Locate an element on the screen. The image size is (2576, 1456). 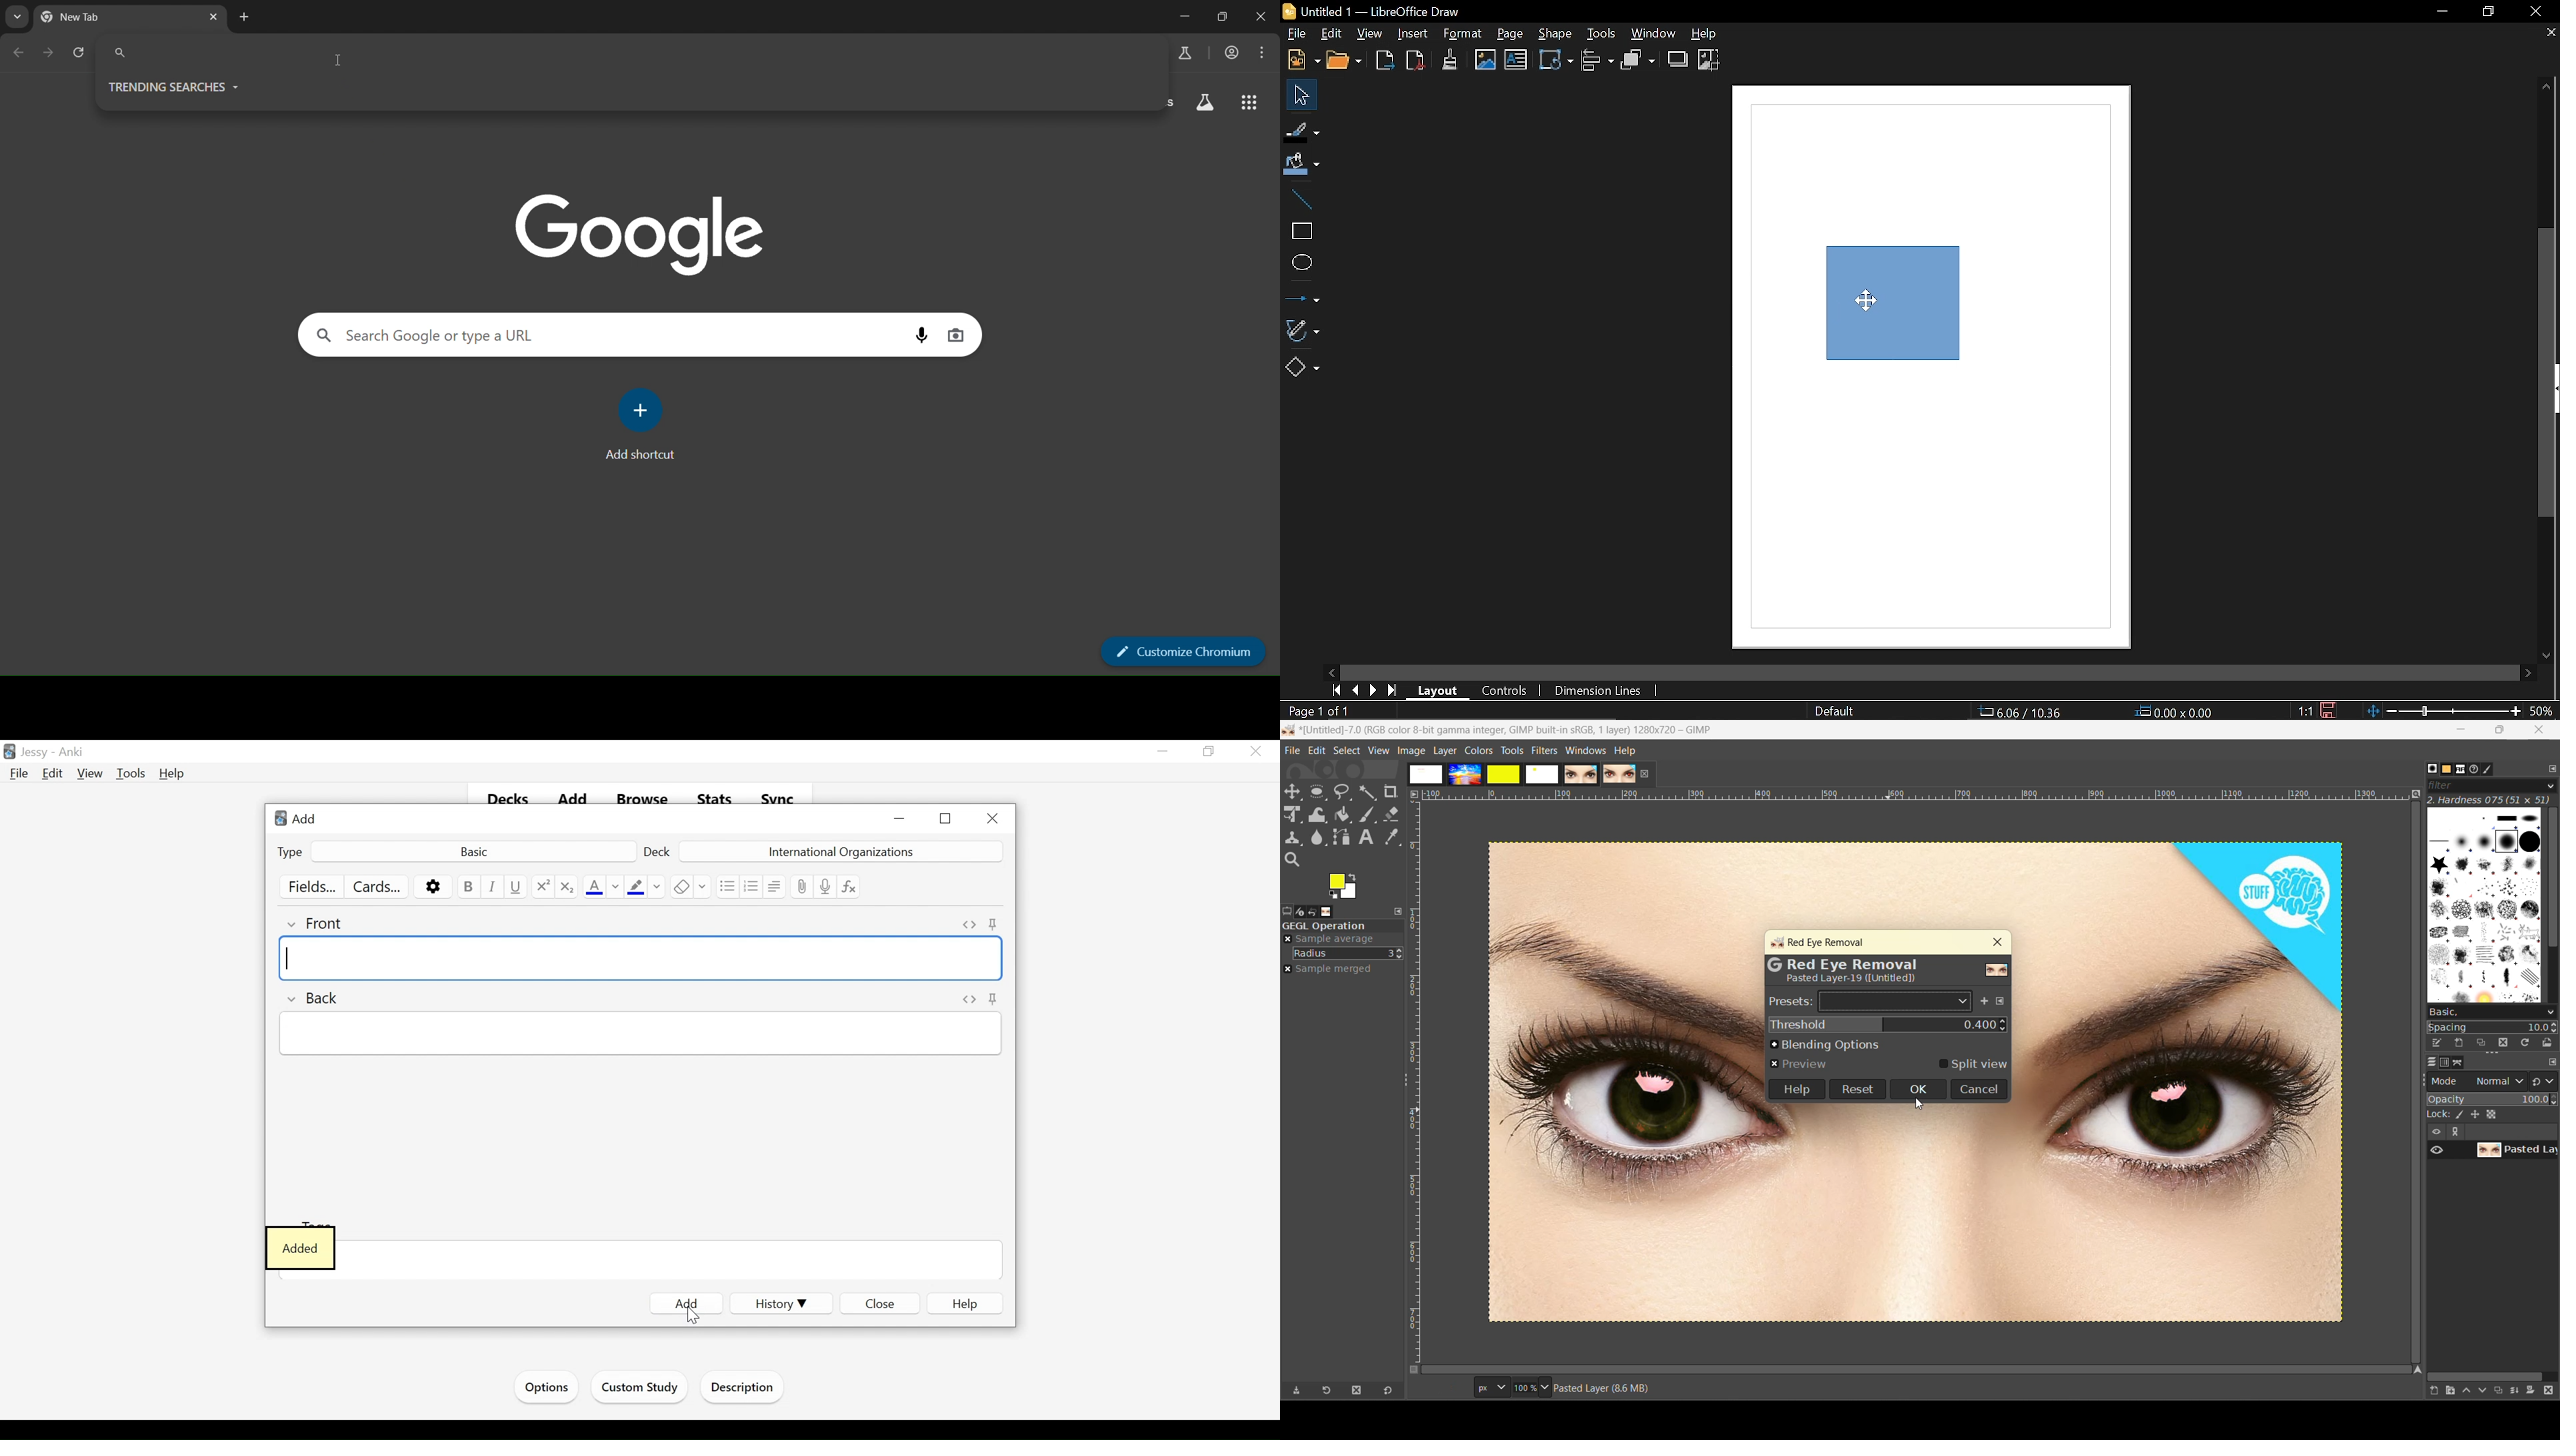
add is located at coordinates (567, 793).